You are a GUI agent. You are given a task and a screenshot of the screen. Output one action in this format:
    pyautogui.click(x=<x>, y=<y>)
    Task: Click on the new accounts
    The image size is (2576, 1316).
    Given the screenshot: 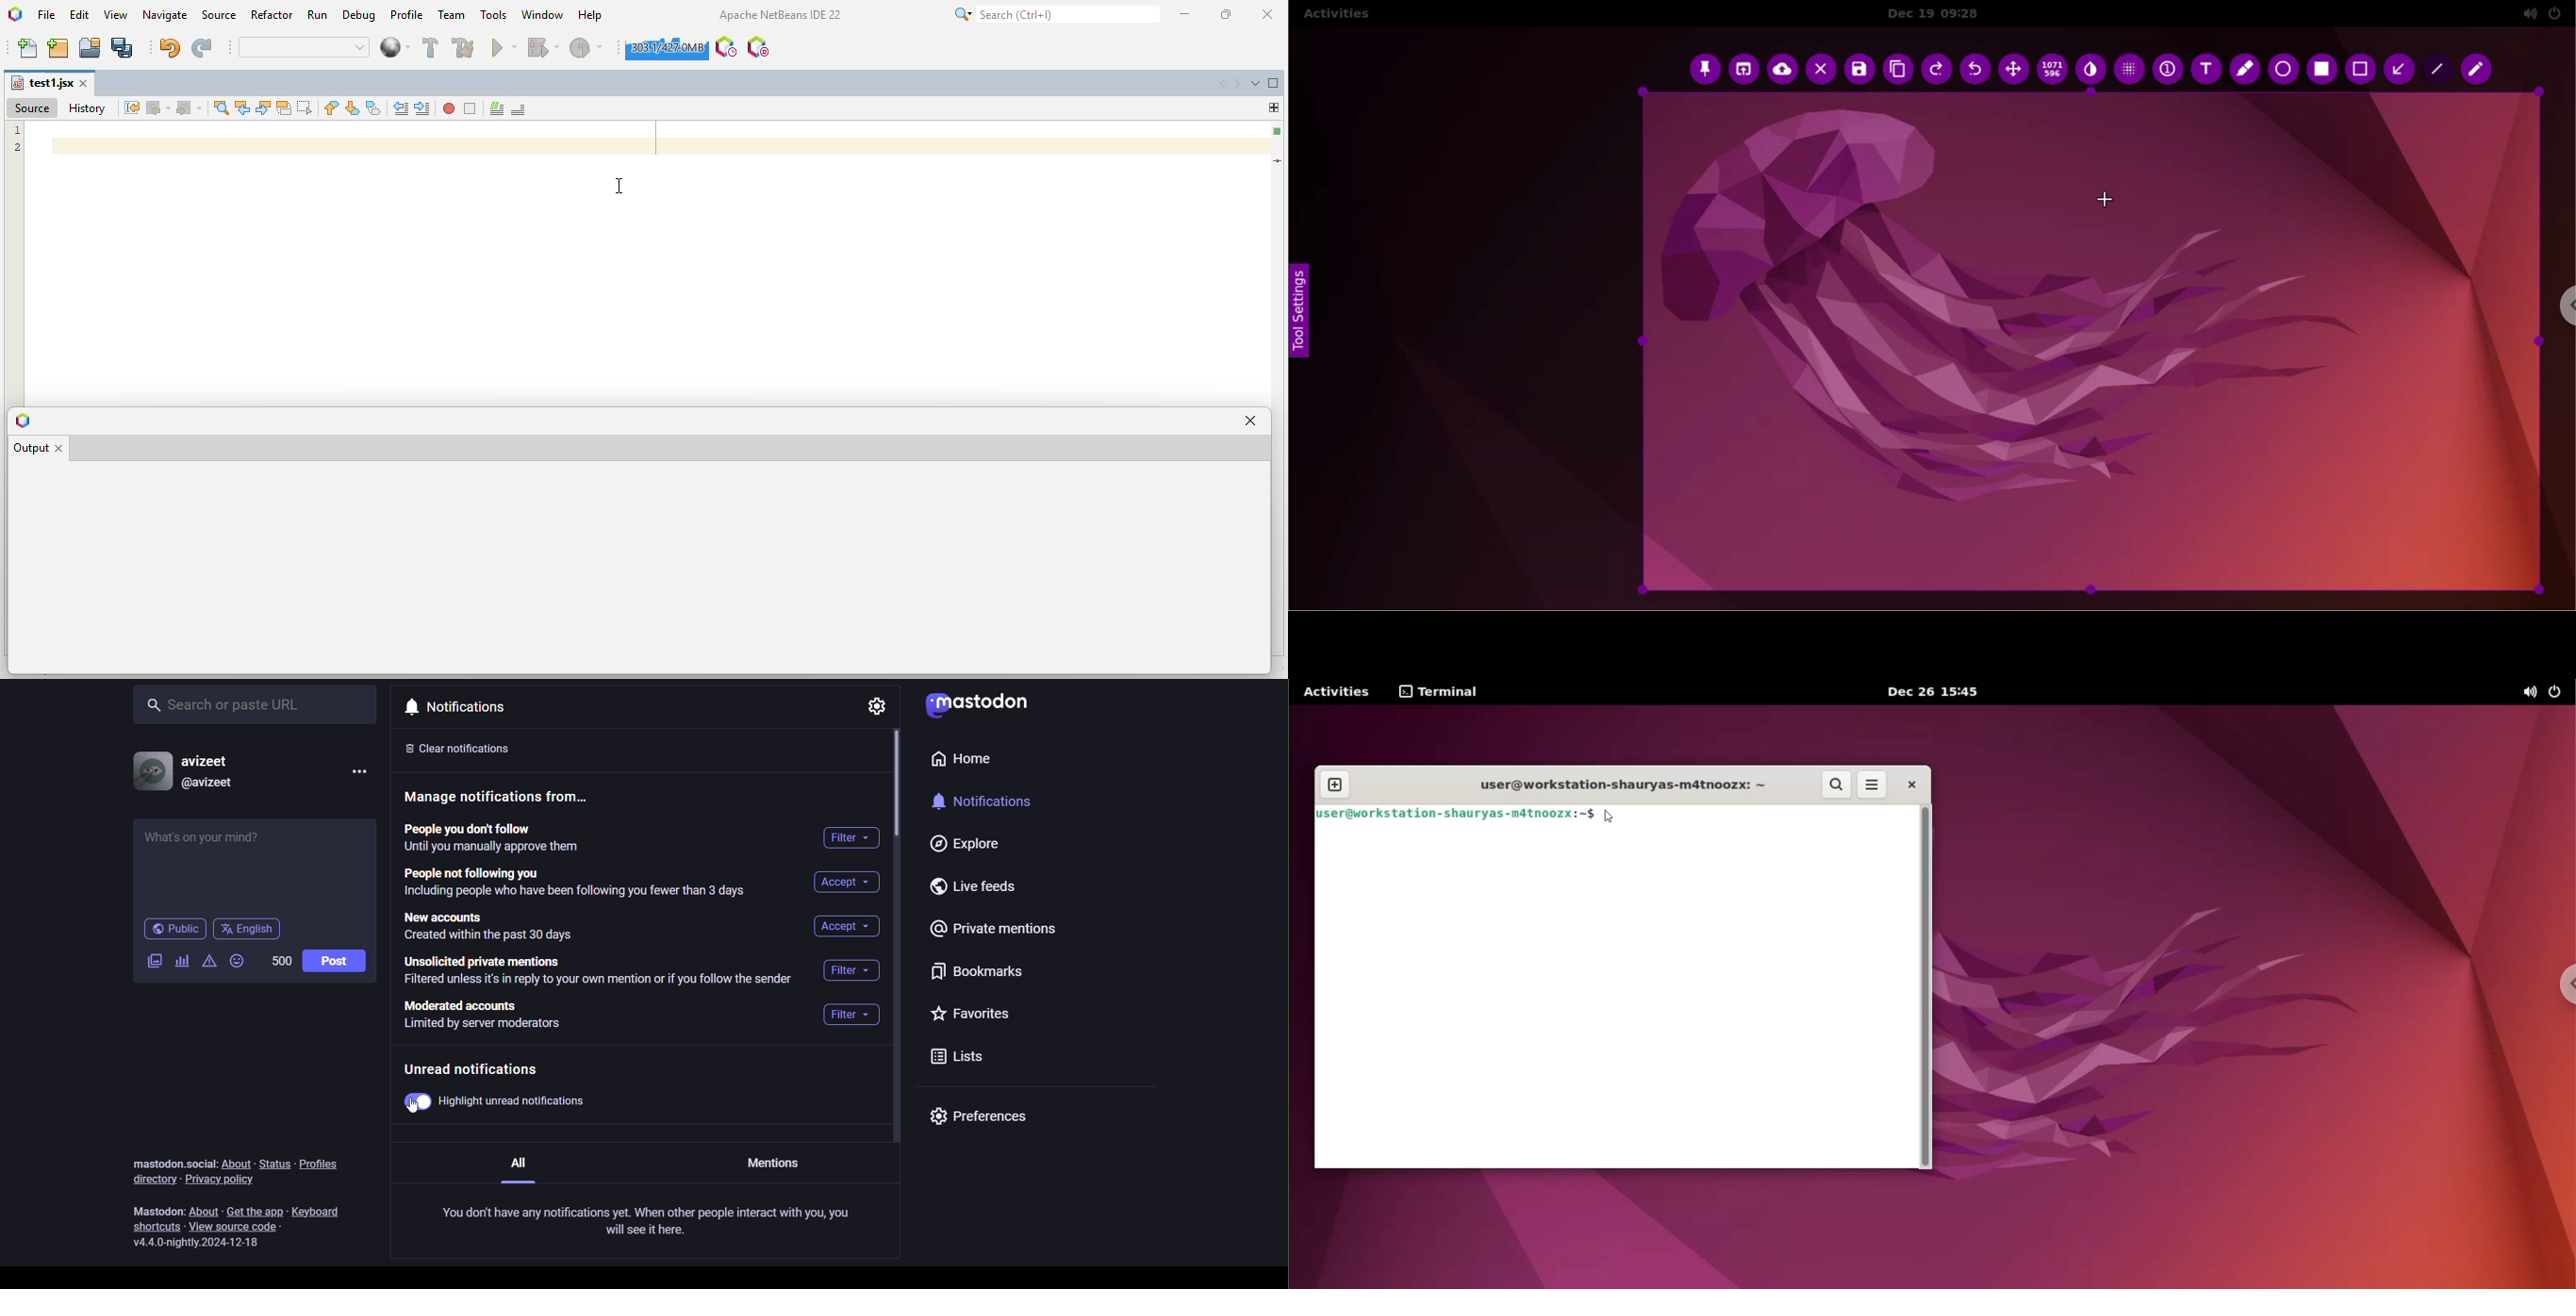 What is the action you would take?
    pyautogui.click(x=496, y=926)
    